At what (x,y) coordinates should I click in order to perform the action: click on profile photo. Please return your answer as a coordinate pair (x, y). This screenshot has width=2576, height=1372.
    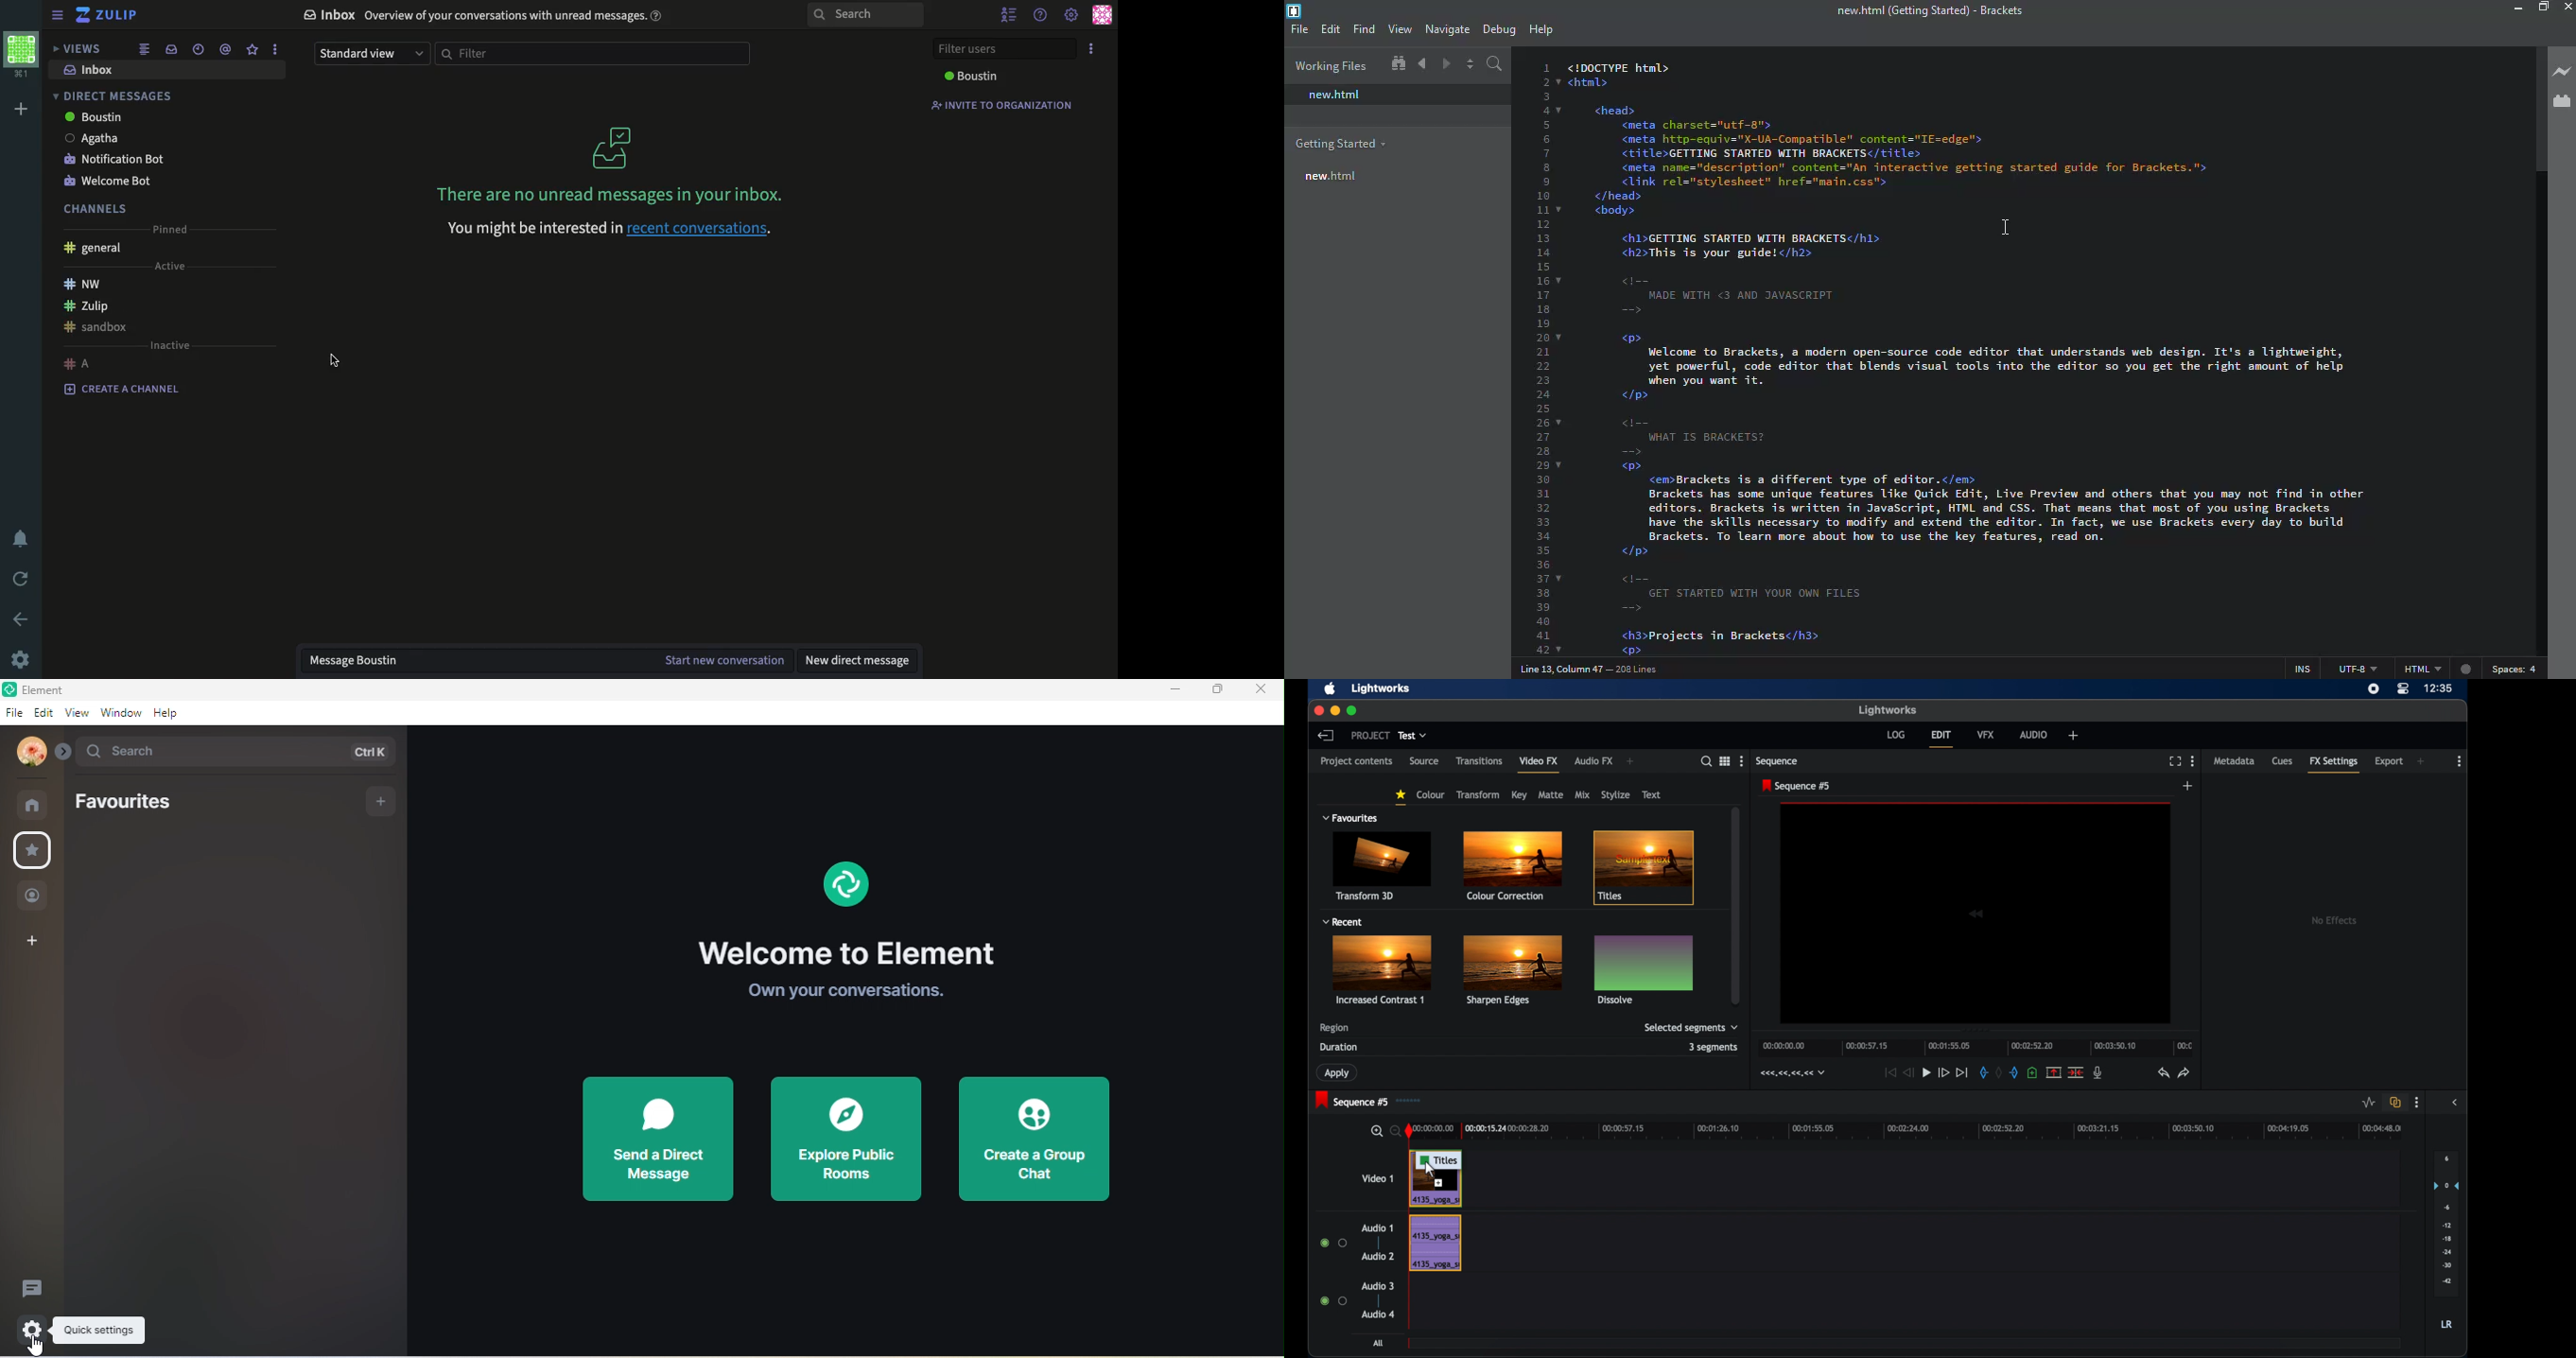
    Looking at the image, I should click on (28, 752).